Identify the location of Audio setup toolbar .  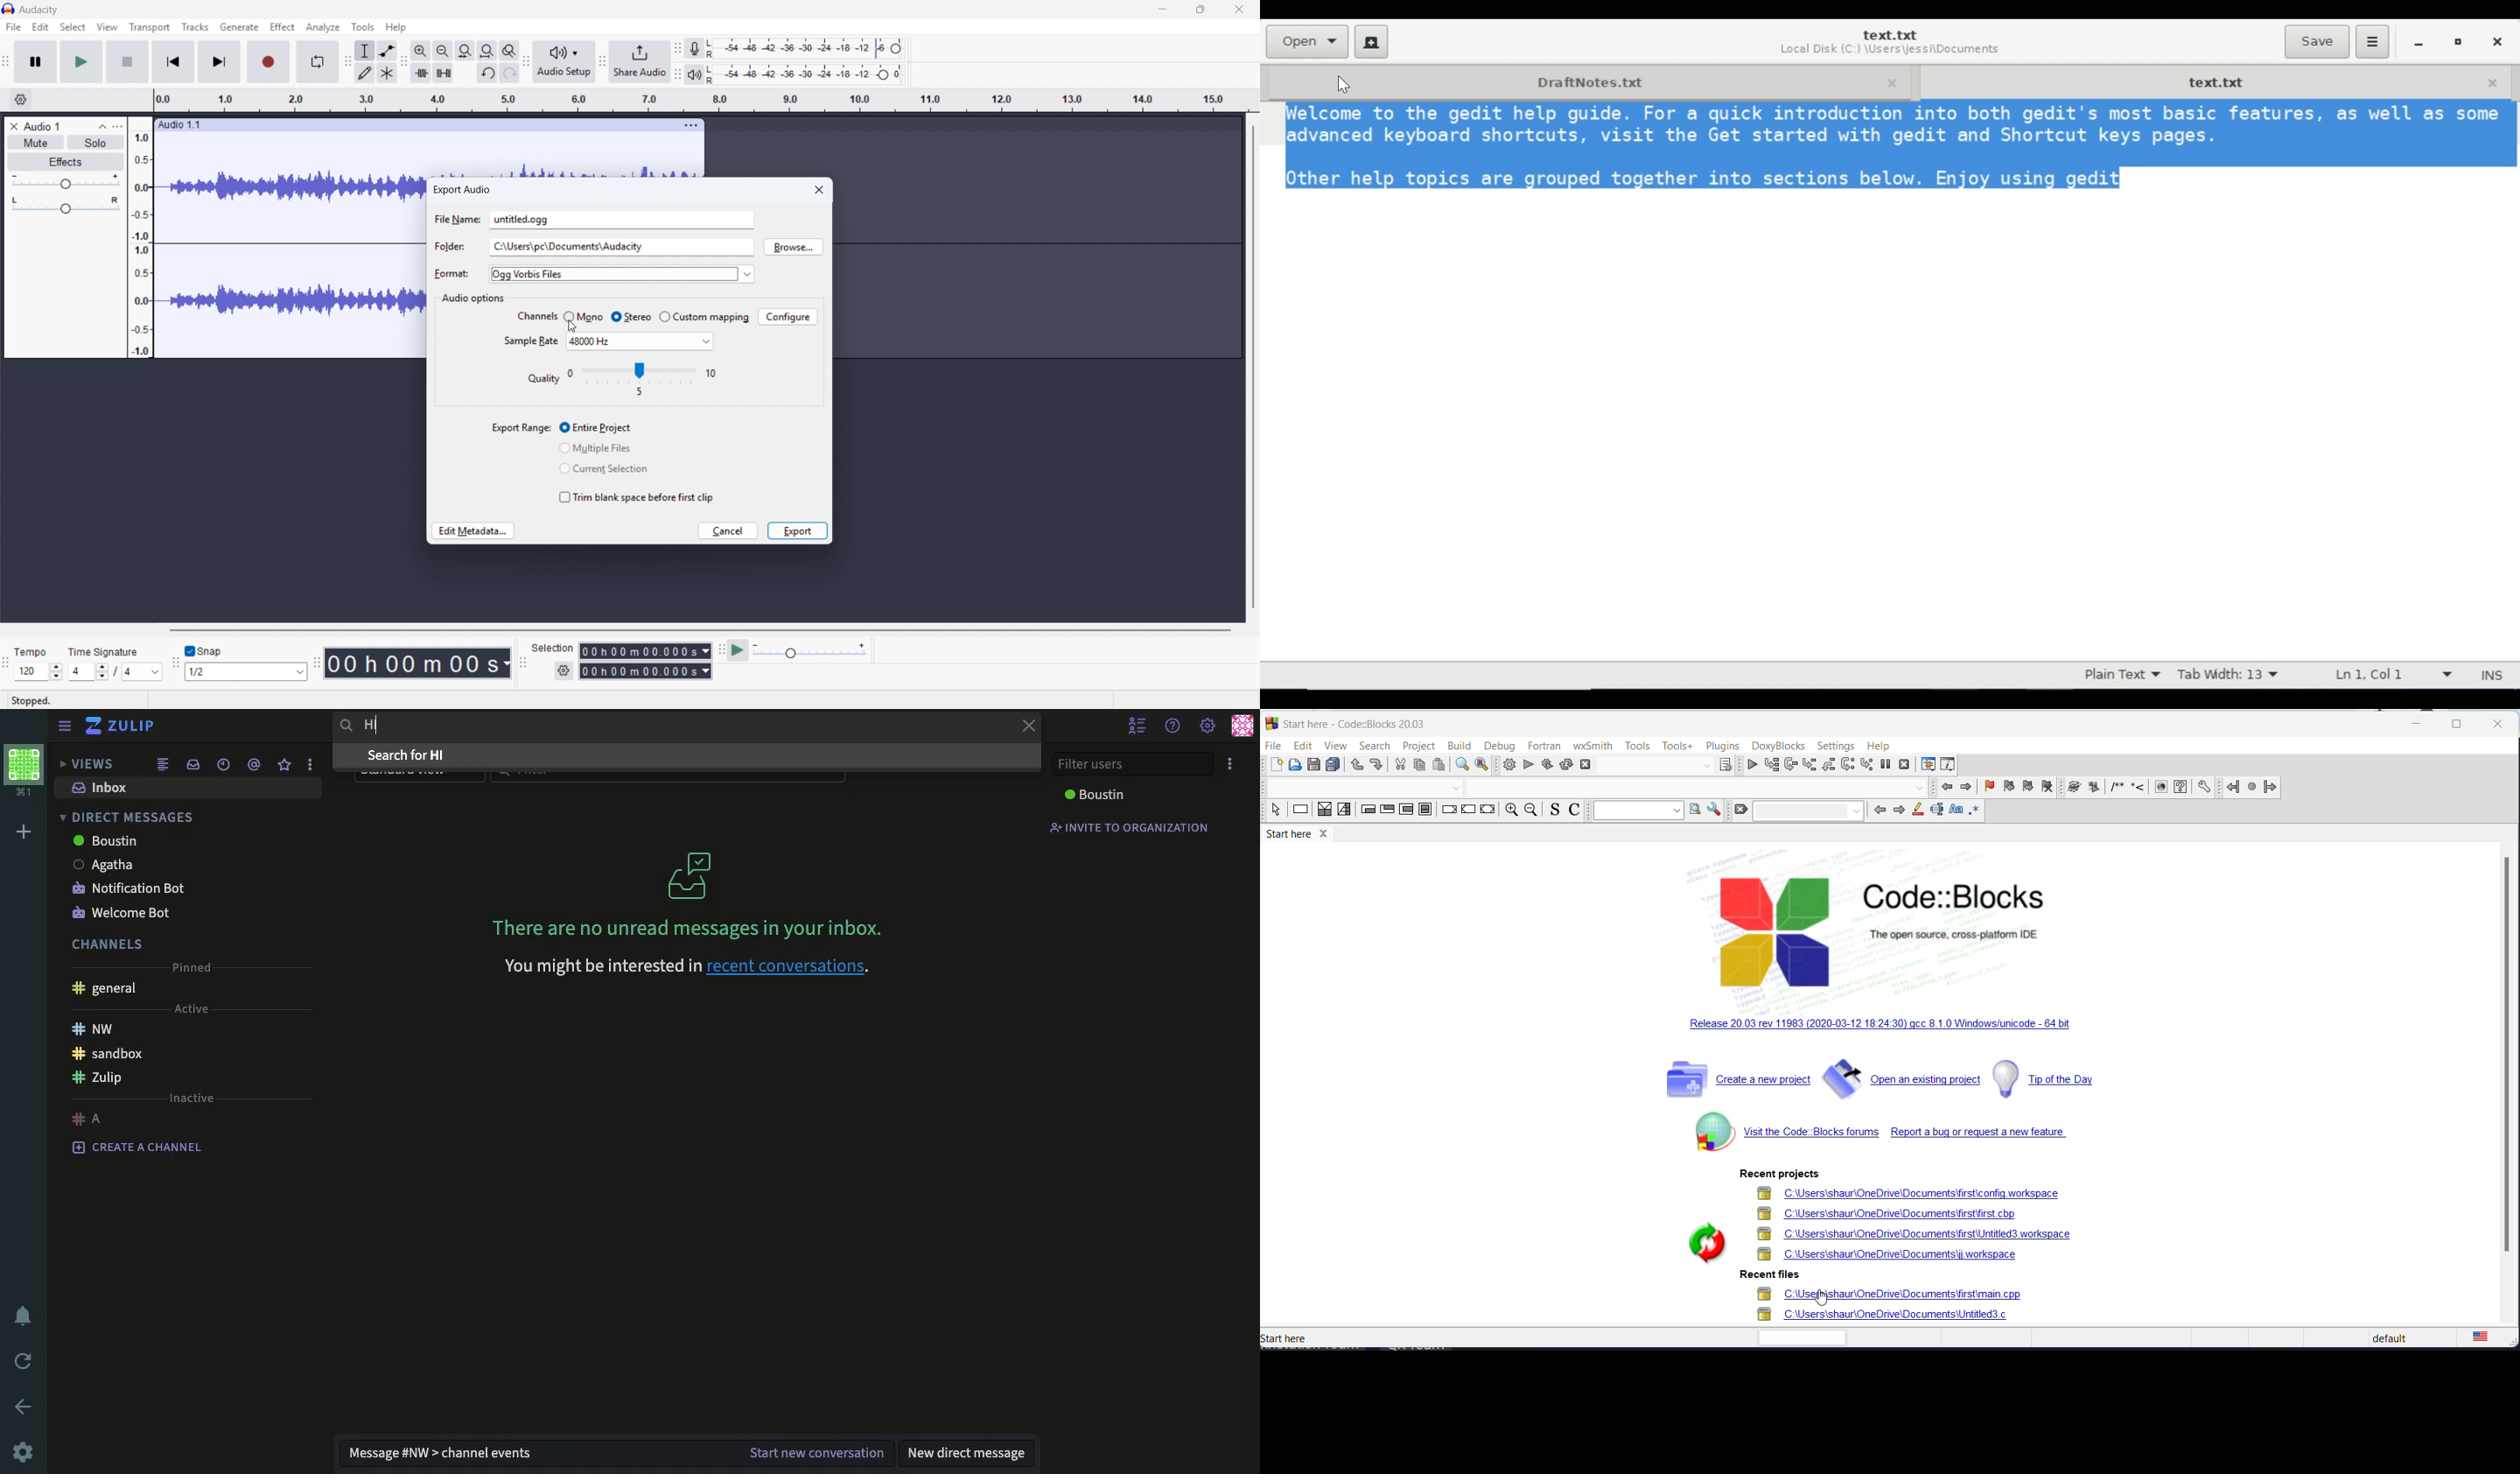
(526, 63).